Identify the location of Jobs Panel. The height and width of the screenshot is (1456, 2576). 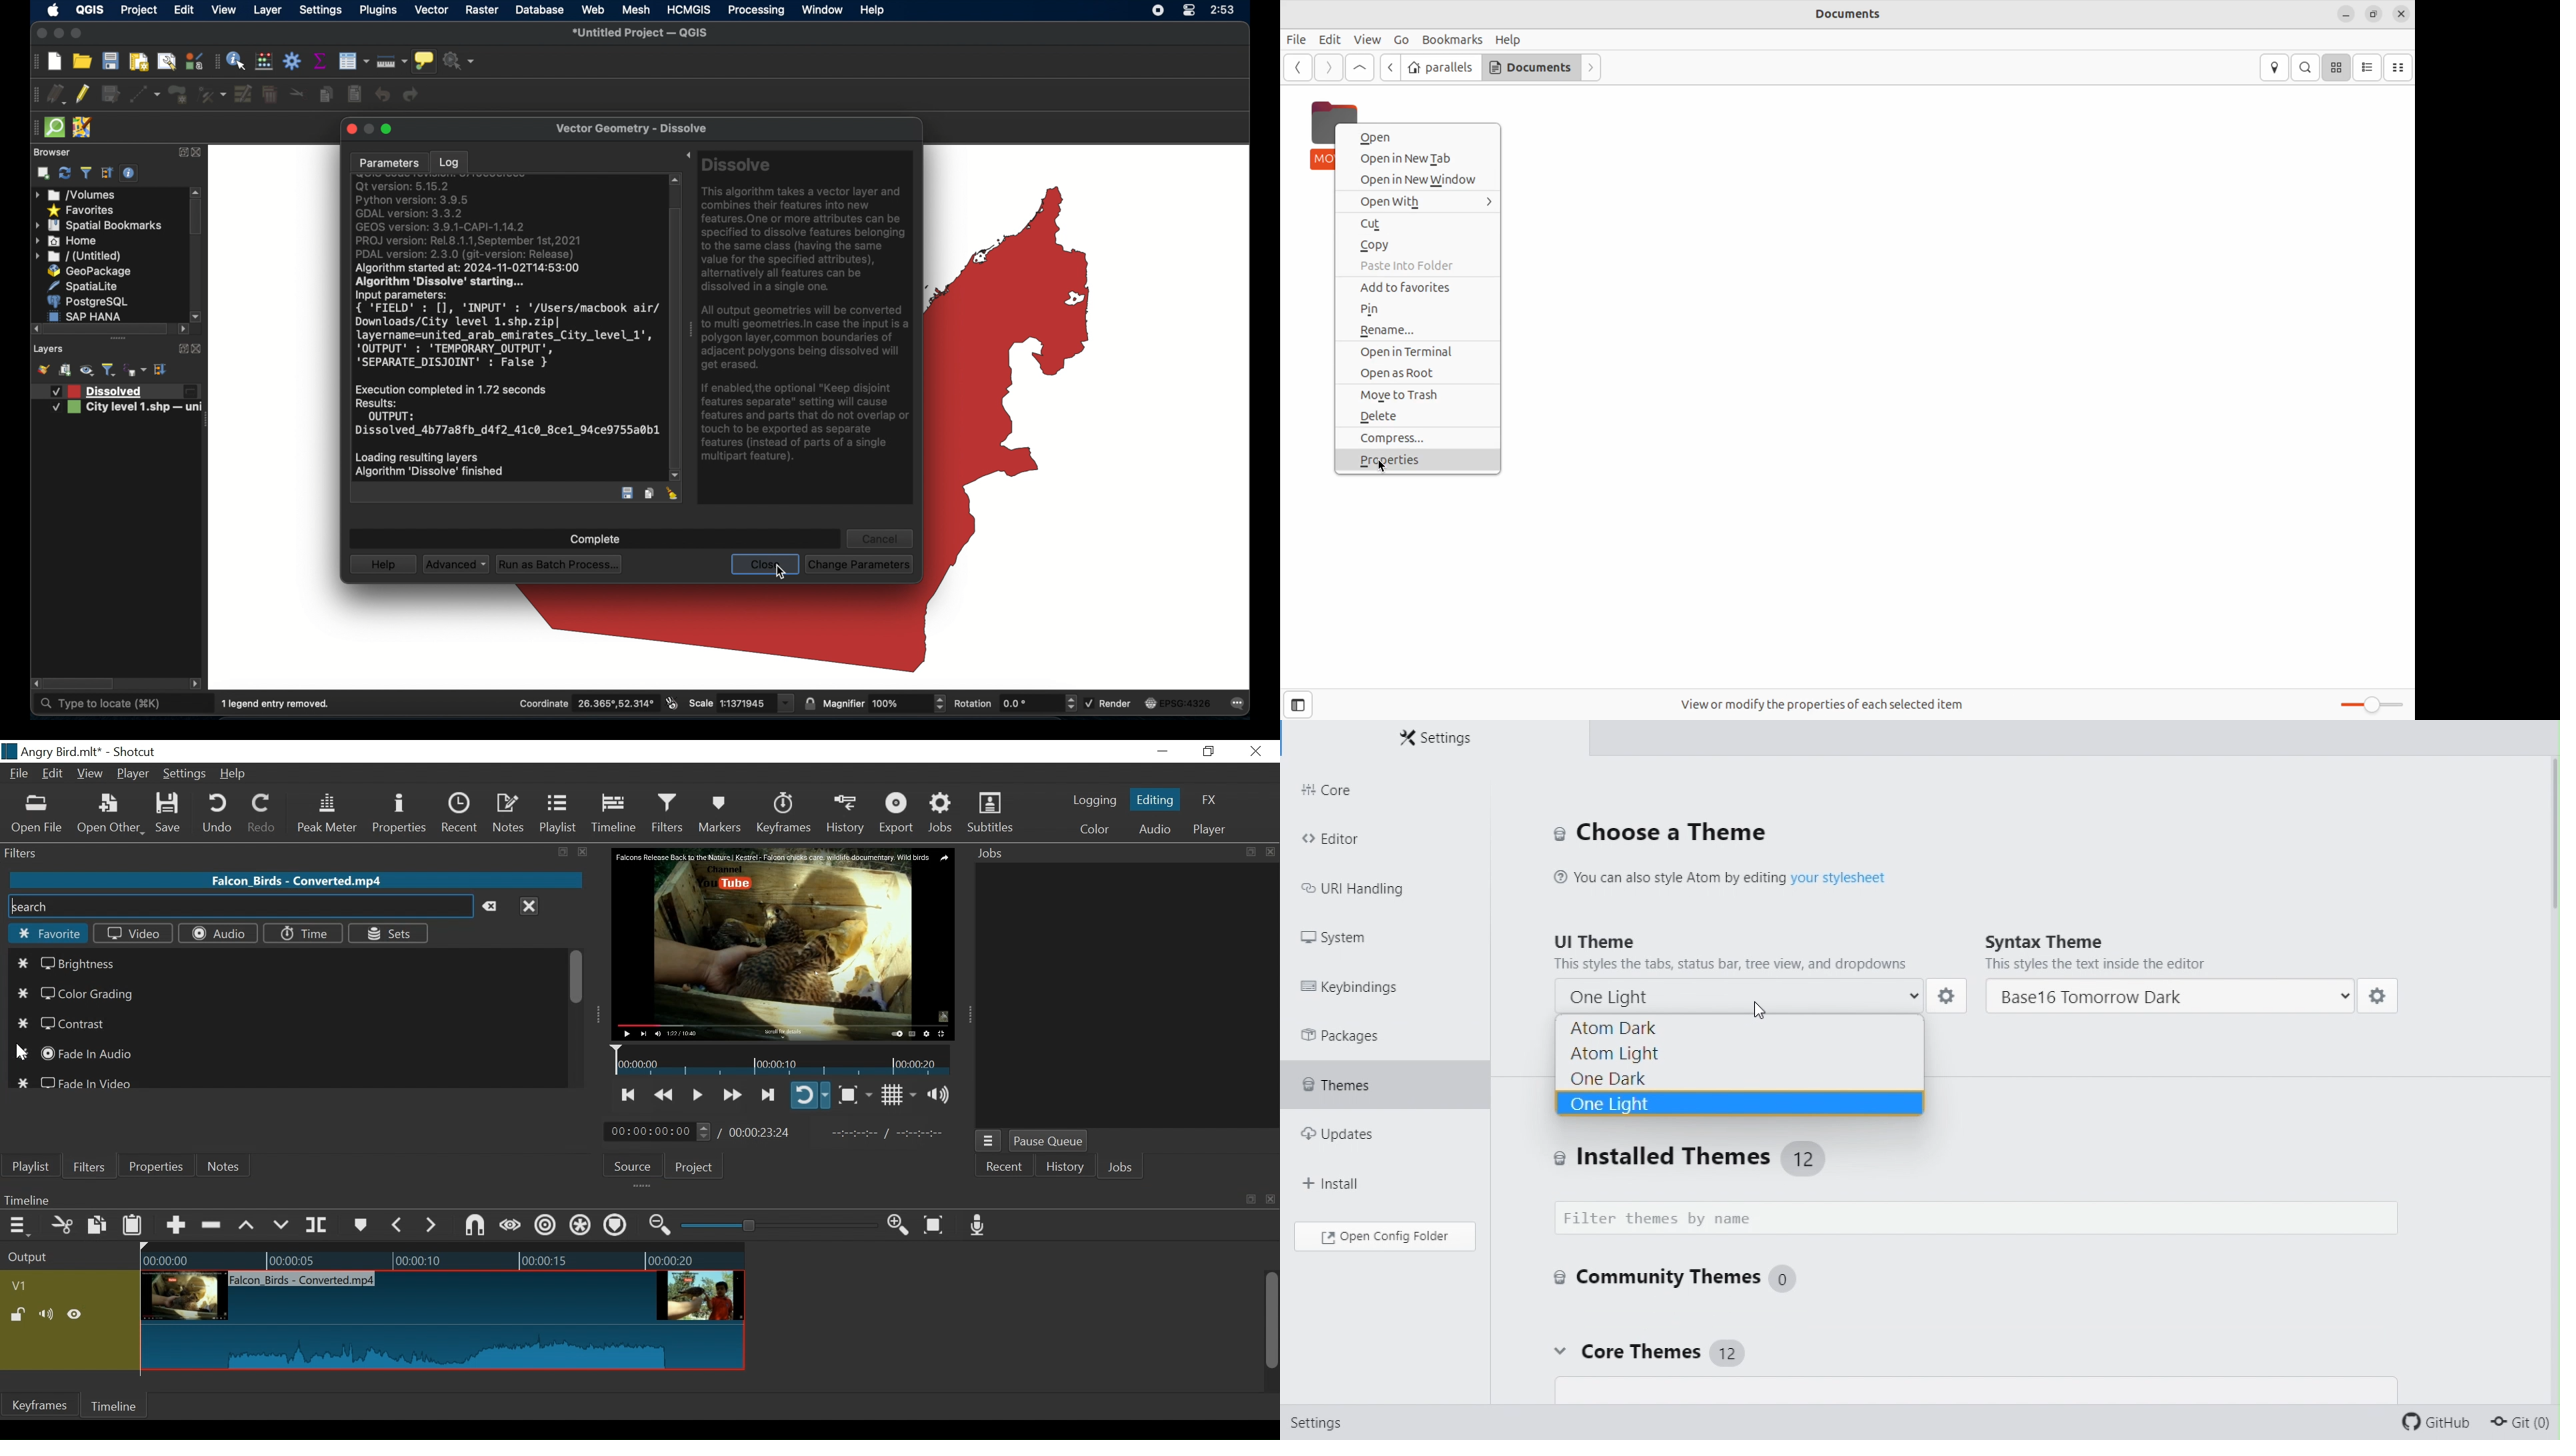
(1129, 993).